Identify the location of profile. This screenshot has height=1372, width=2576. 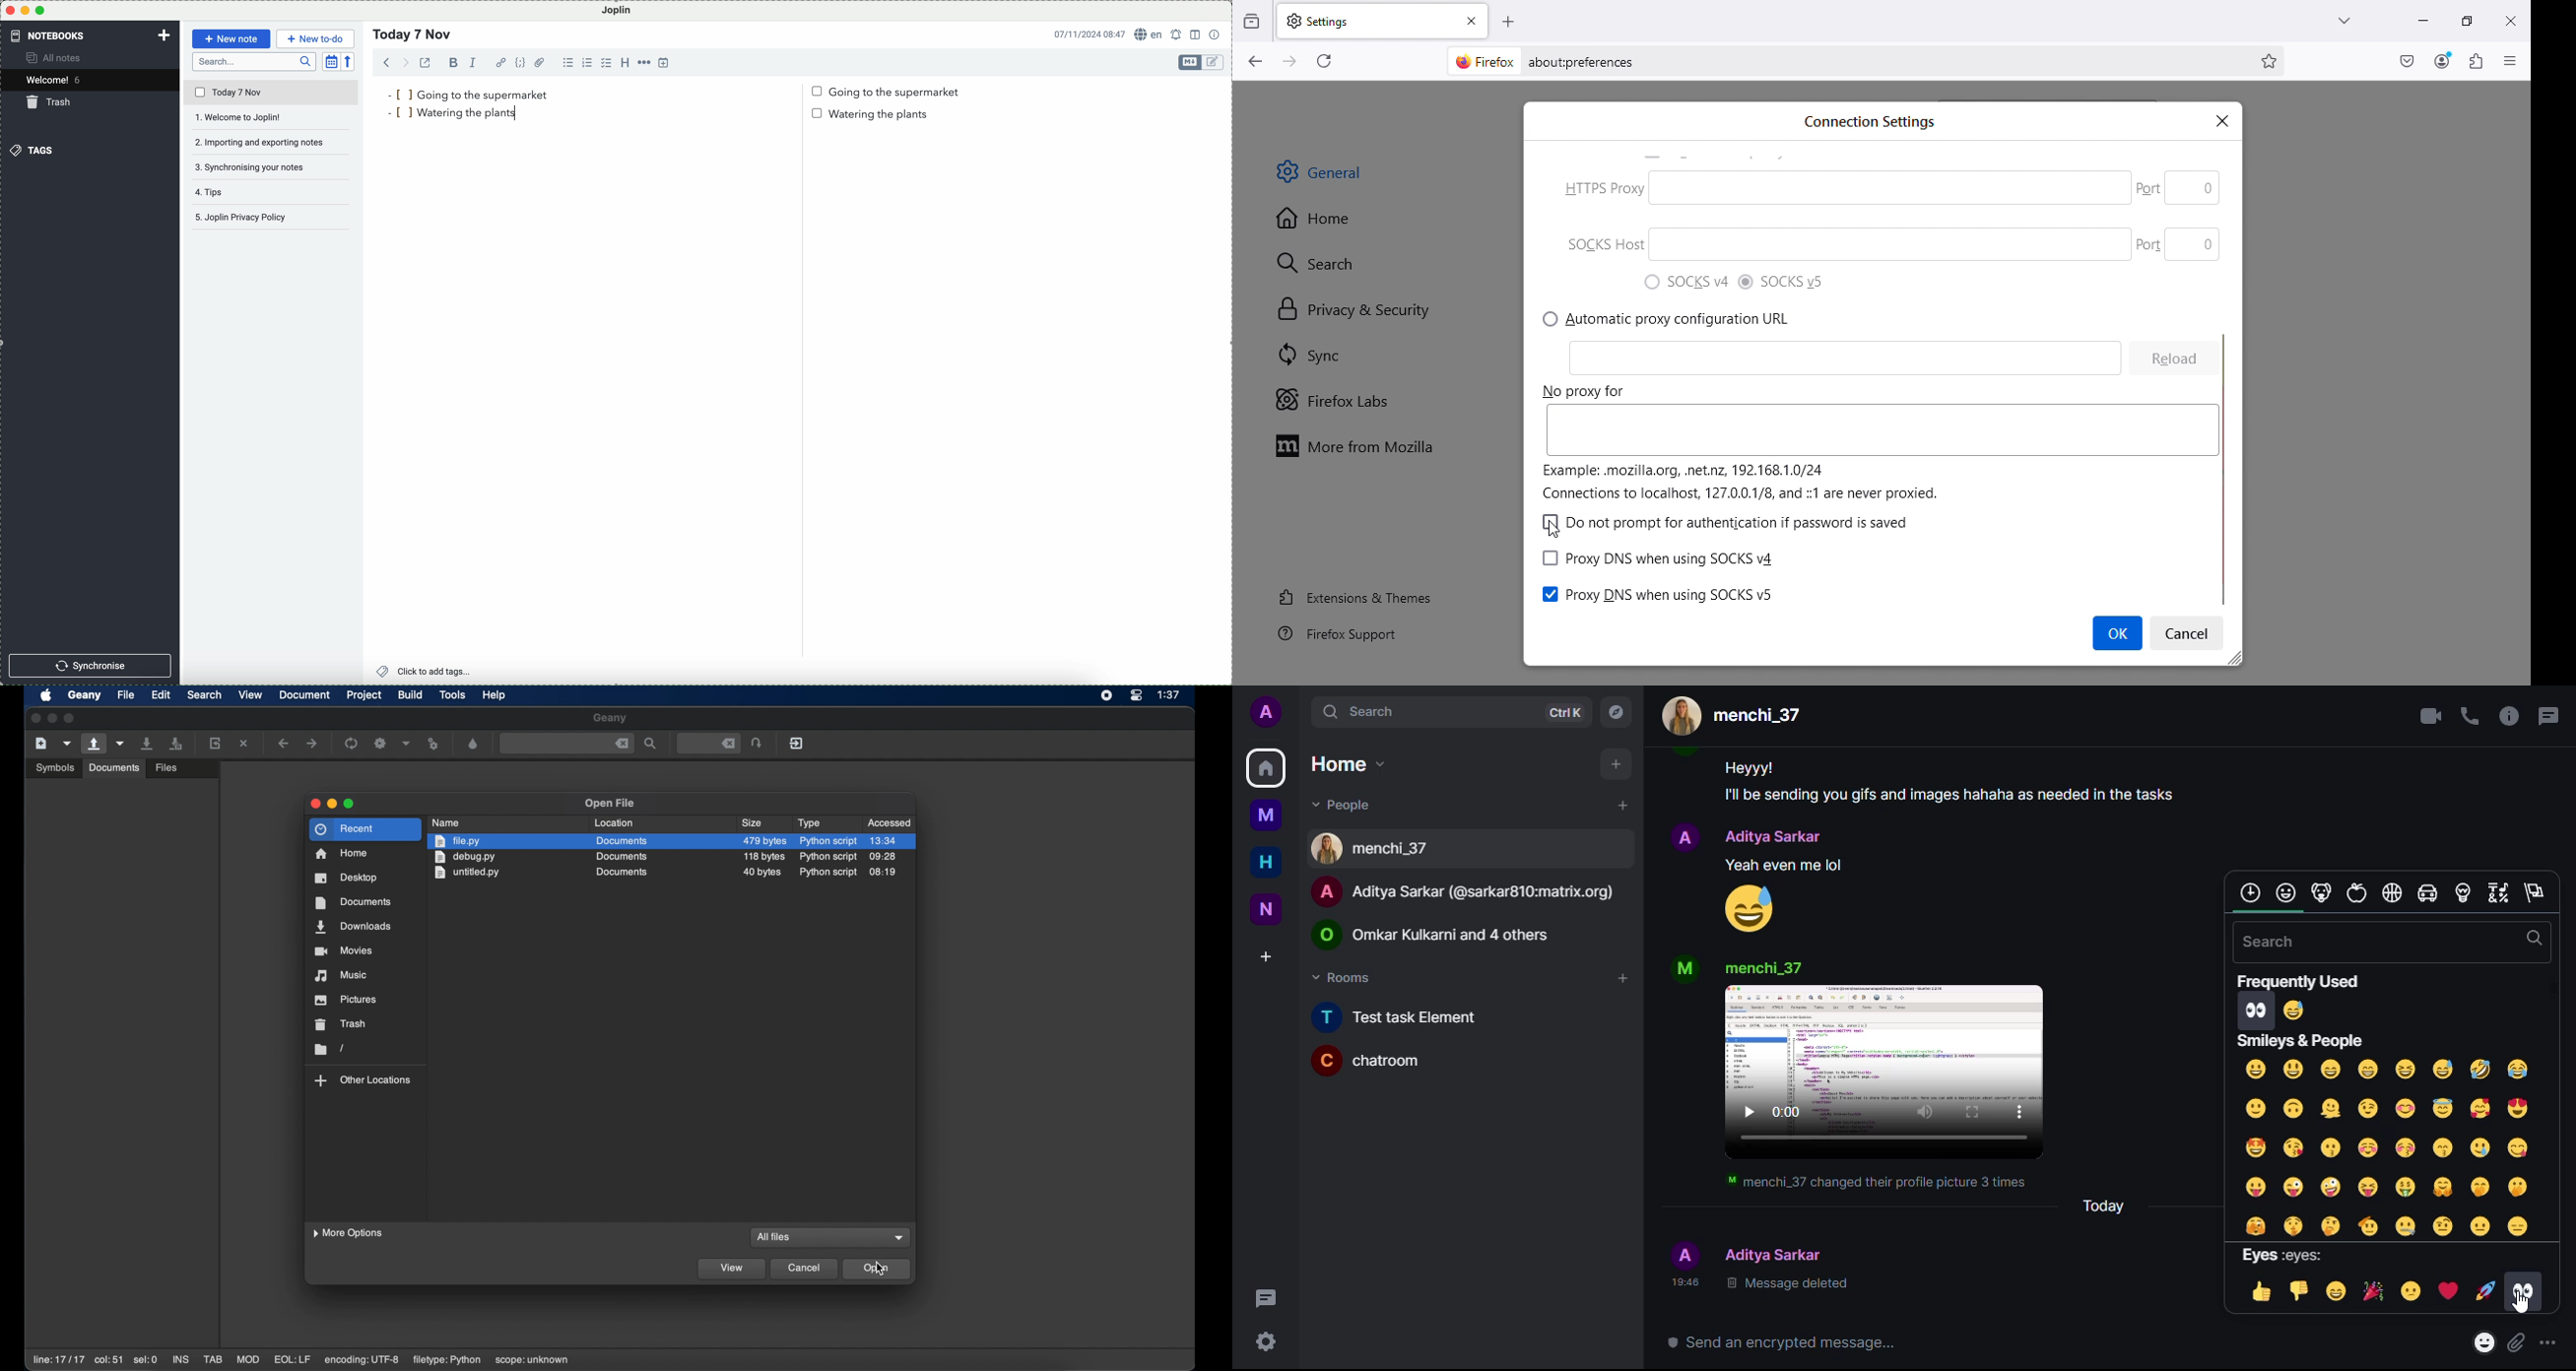
(1683, 970).